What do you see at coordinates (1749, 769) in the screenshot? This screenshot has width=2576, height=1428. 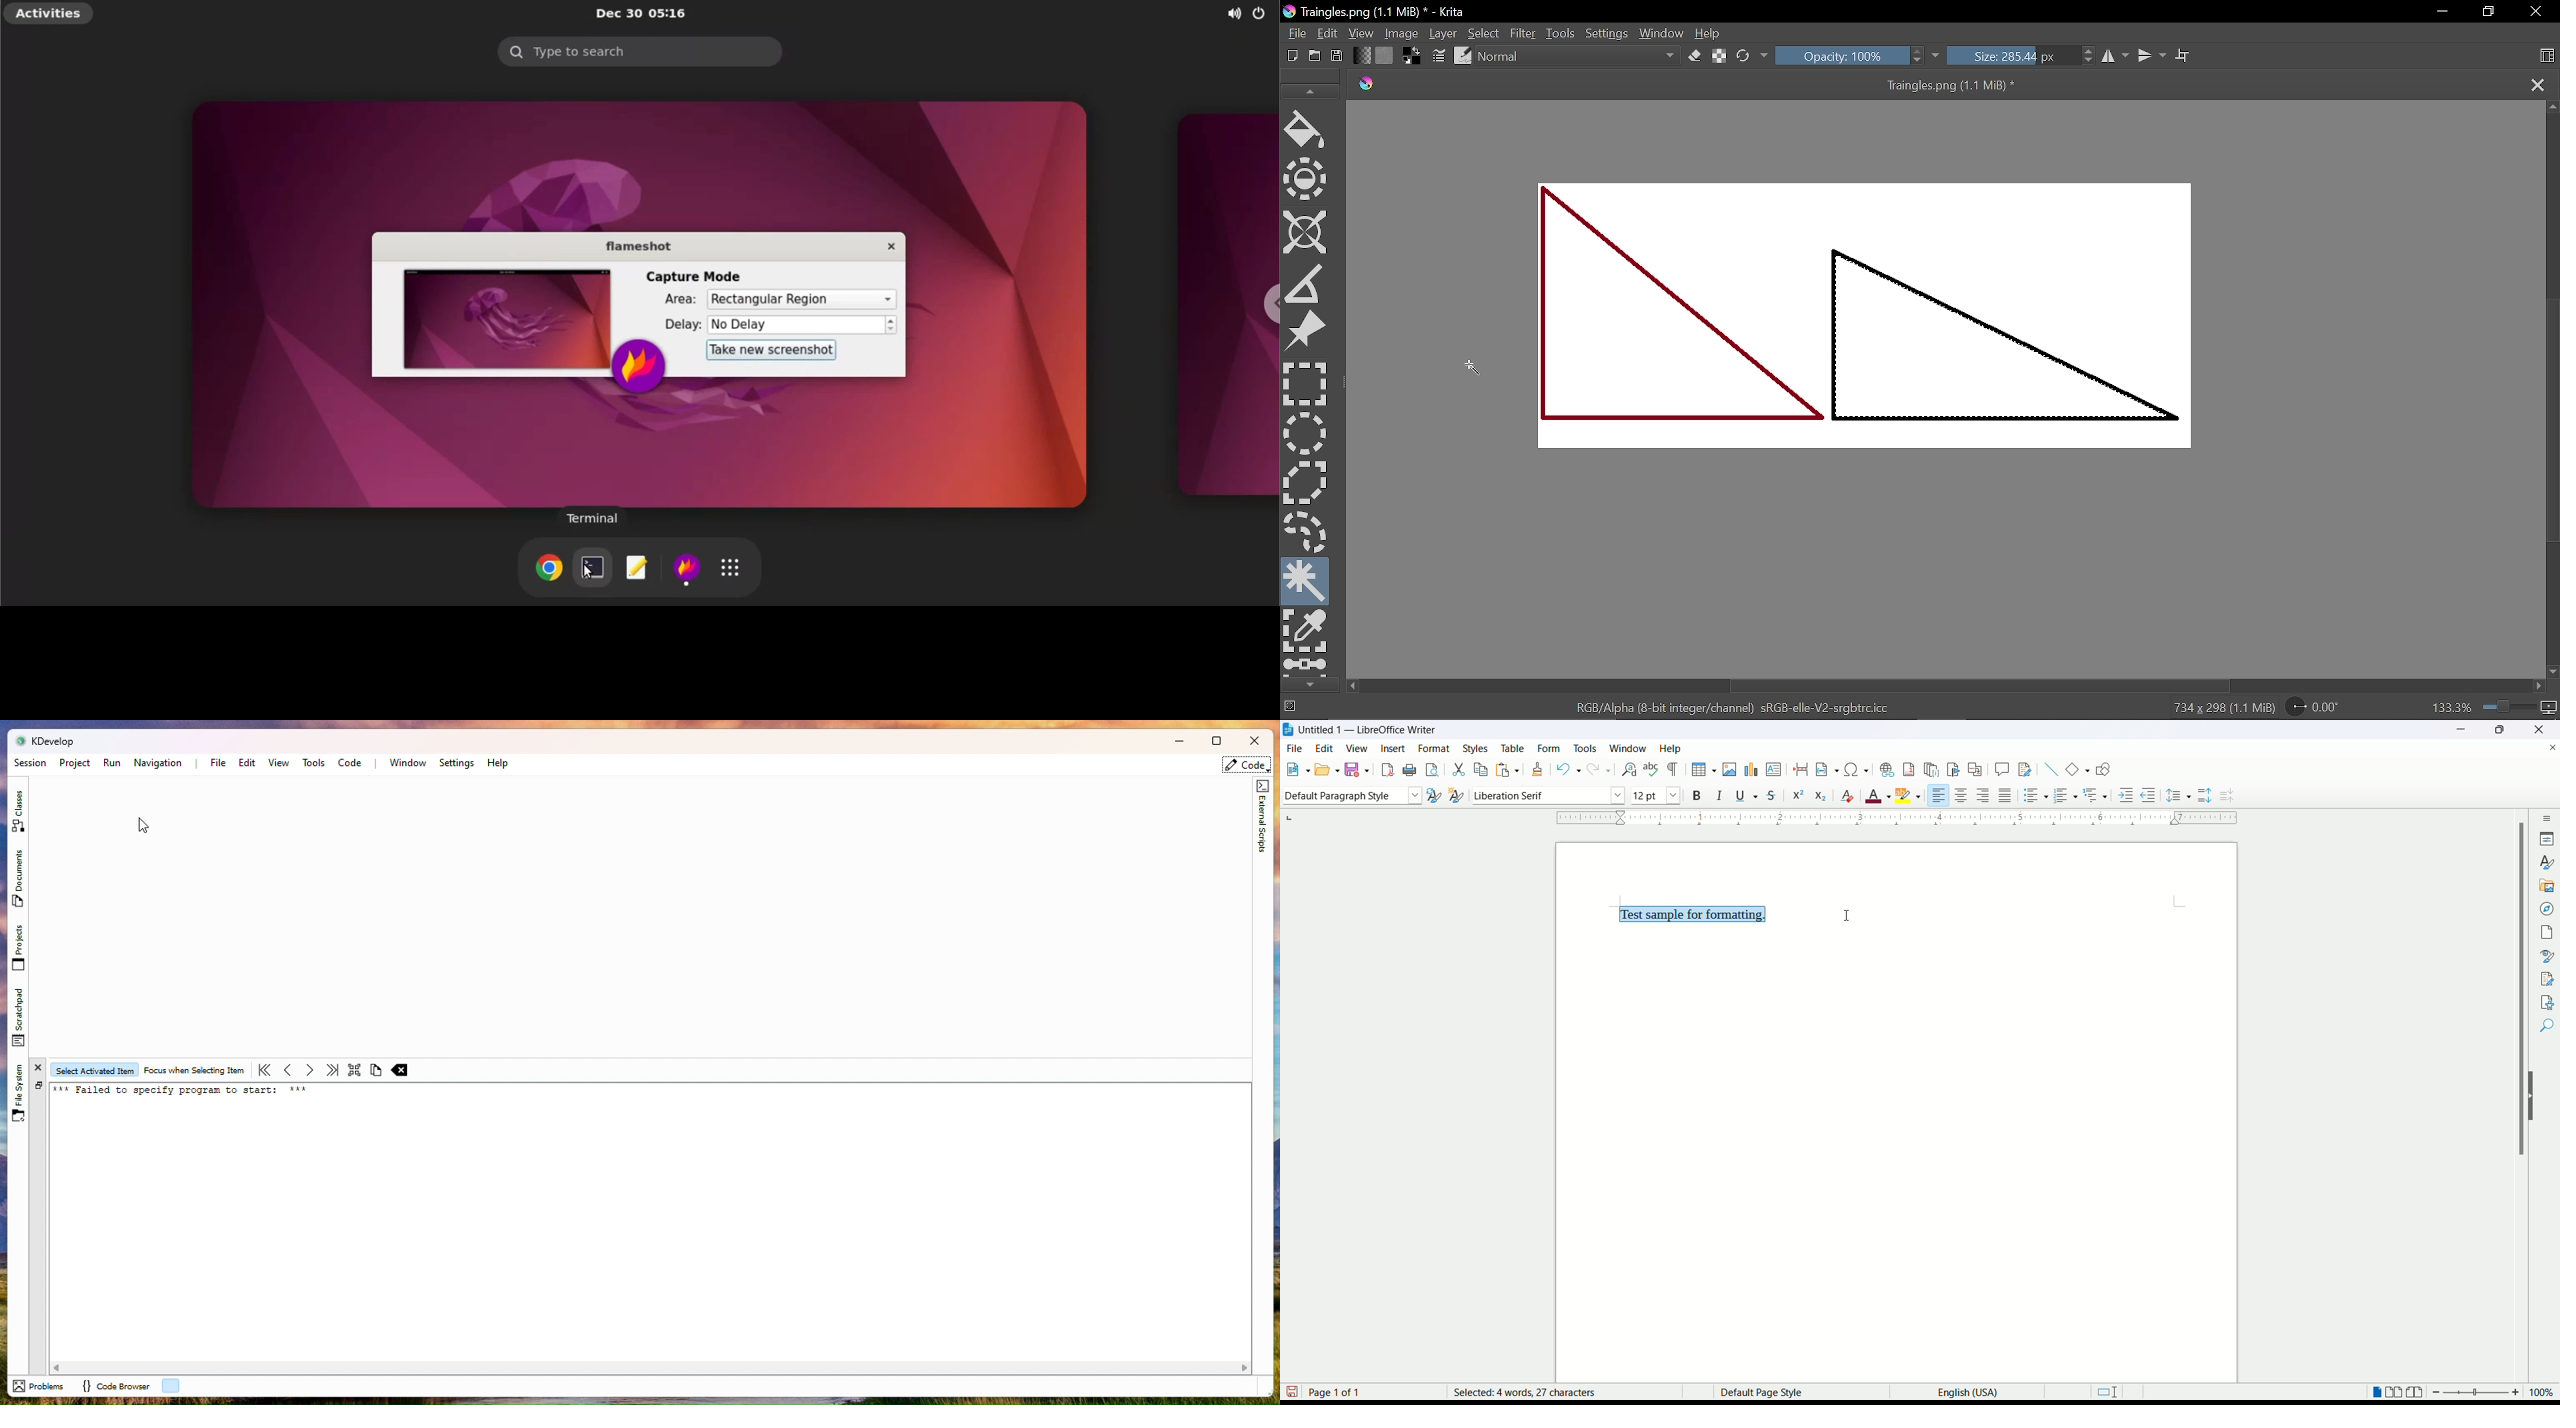 I see `insert chart` at bounding box center [1749, 769].